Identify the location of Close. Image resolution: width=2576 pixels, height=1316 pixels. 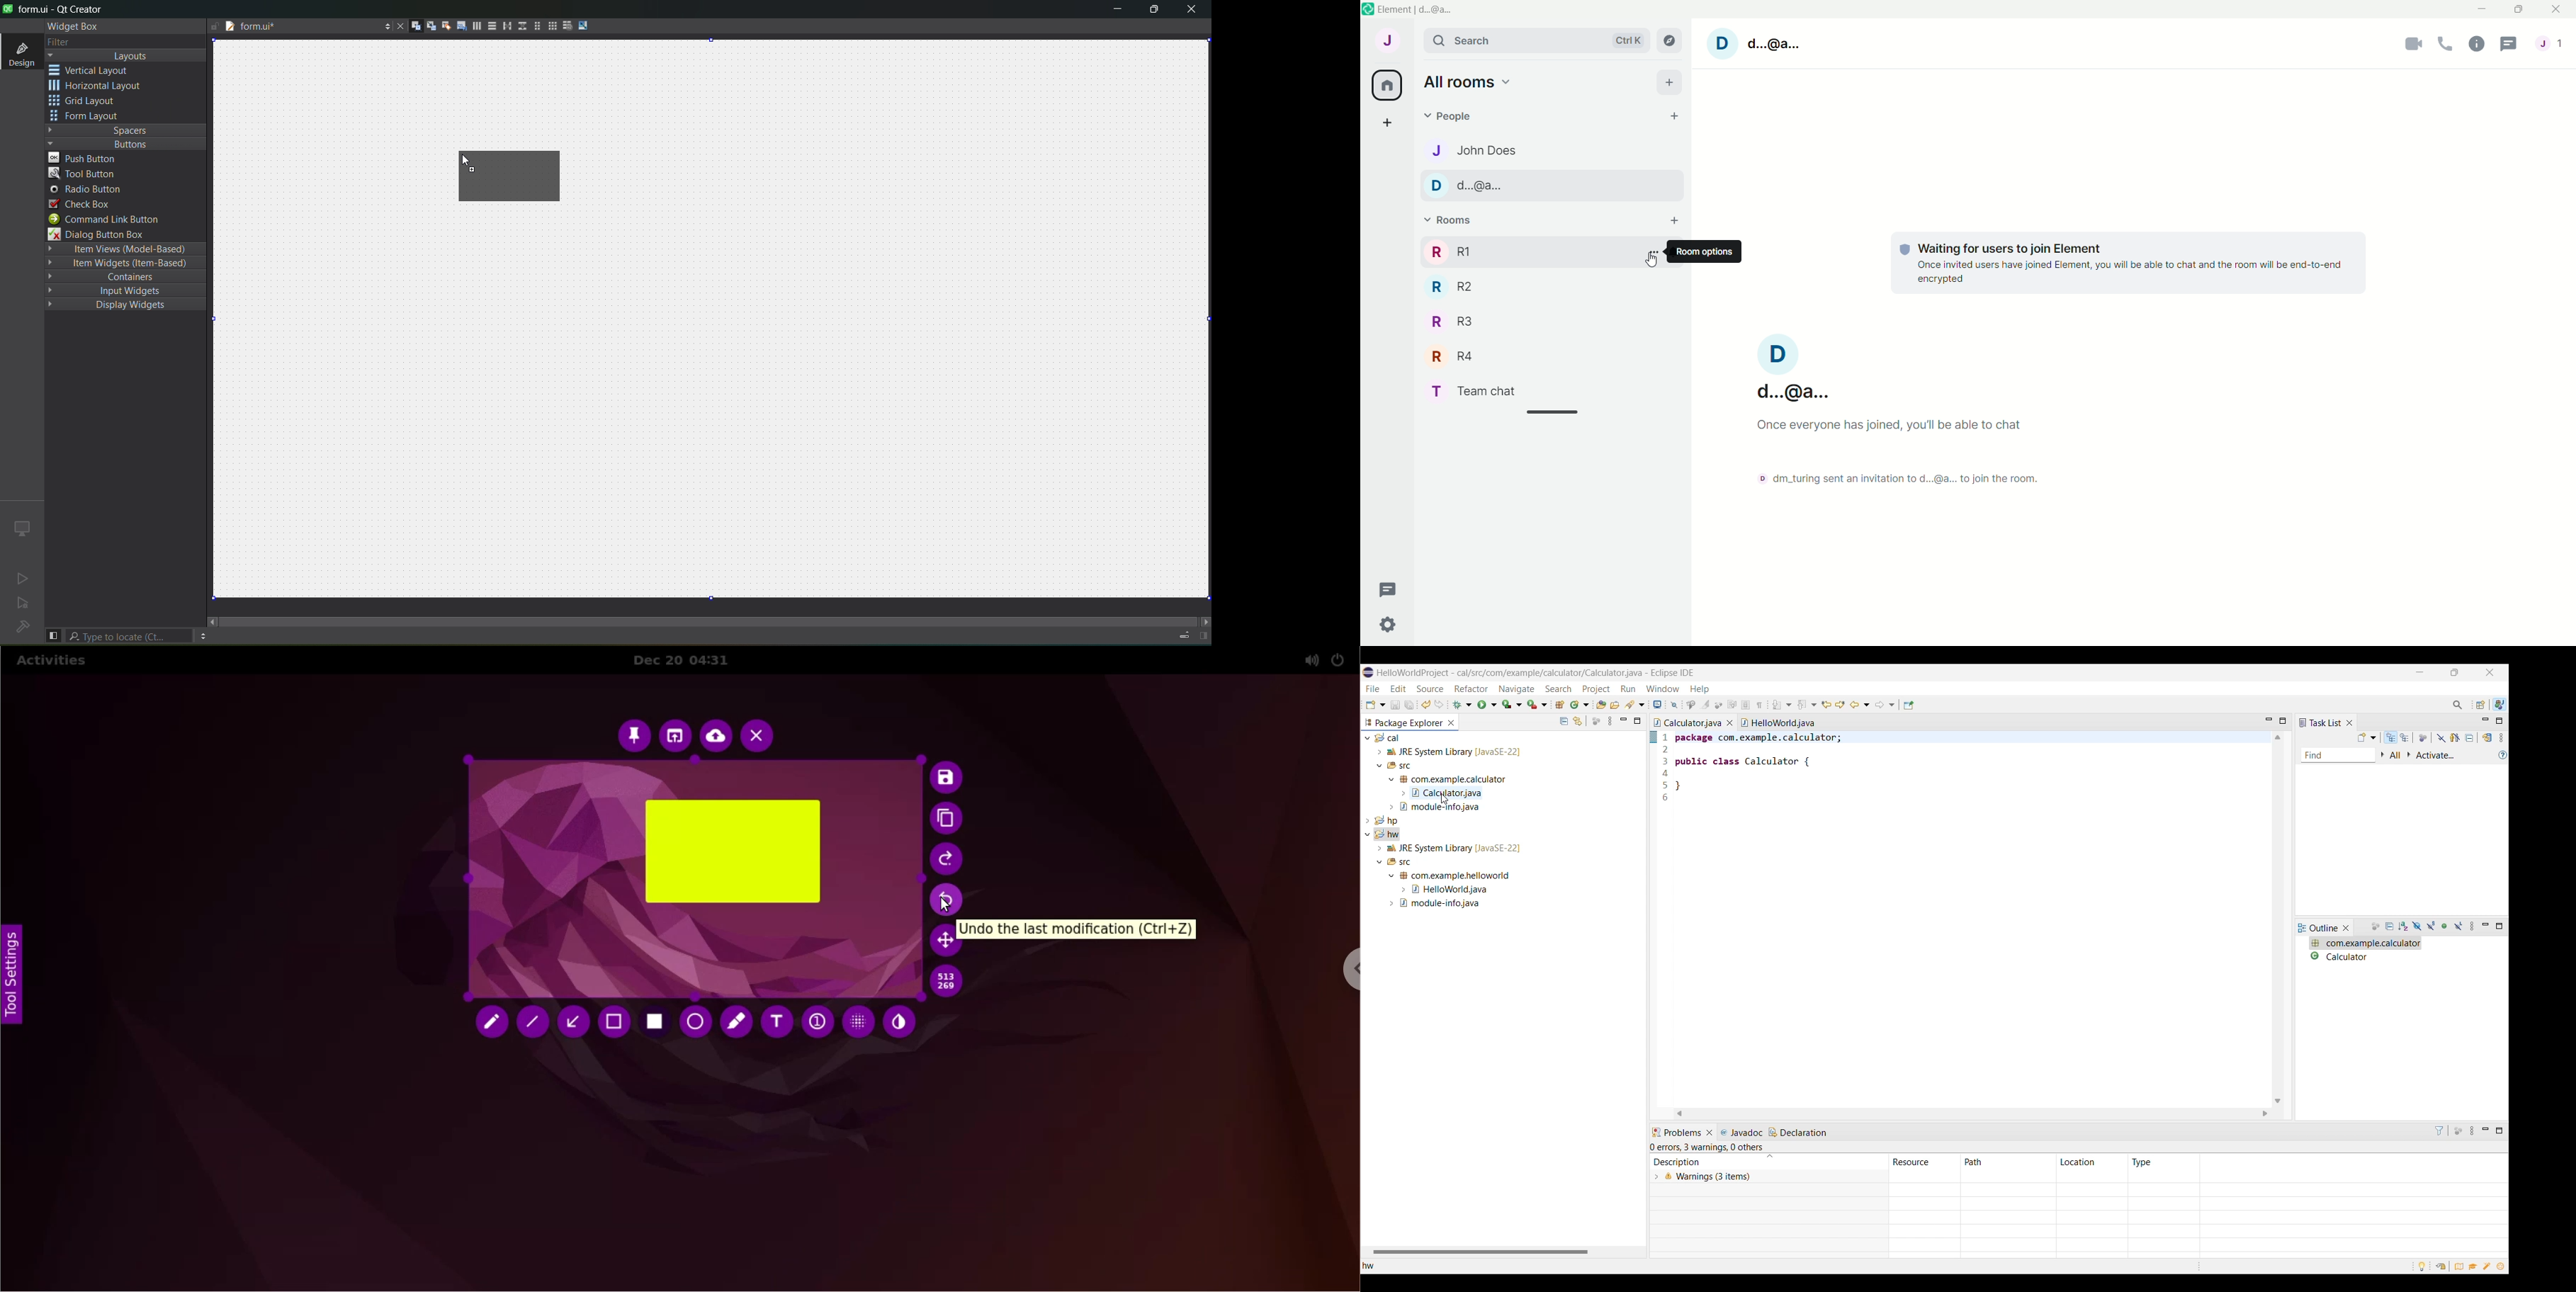
(1710, 1133).